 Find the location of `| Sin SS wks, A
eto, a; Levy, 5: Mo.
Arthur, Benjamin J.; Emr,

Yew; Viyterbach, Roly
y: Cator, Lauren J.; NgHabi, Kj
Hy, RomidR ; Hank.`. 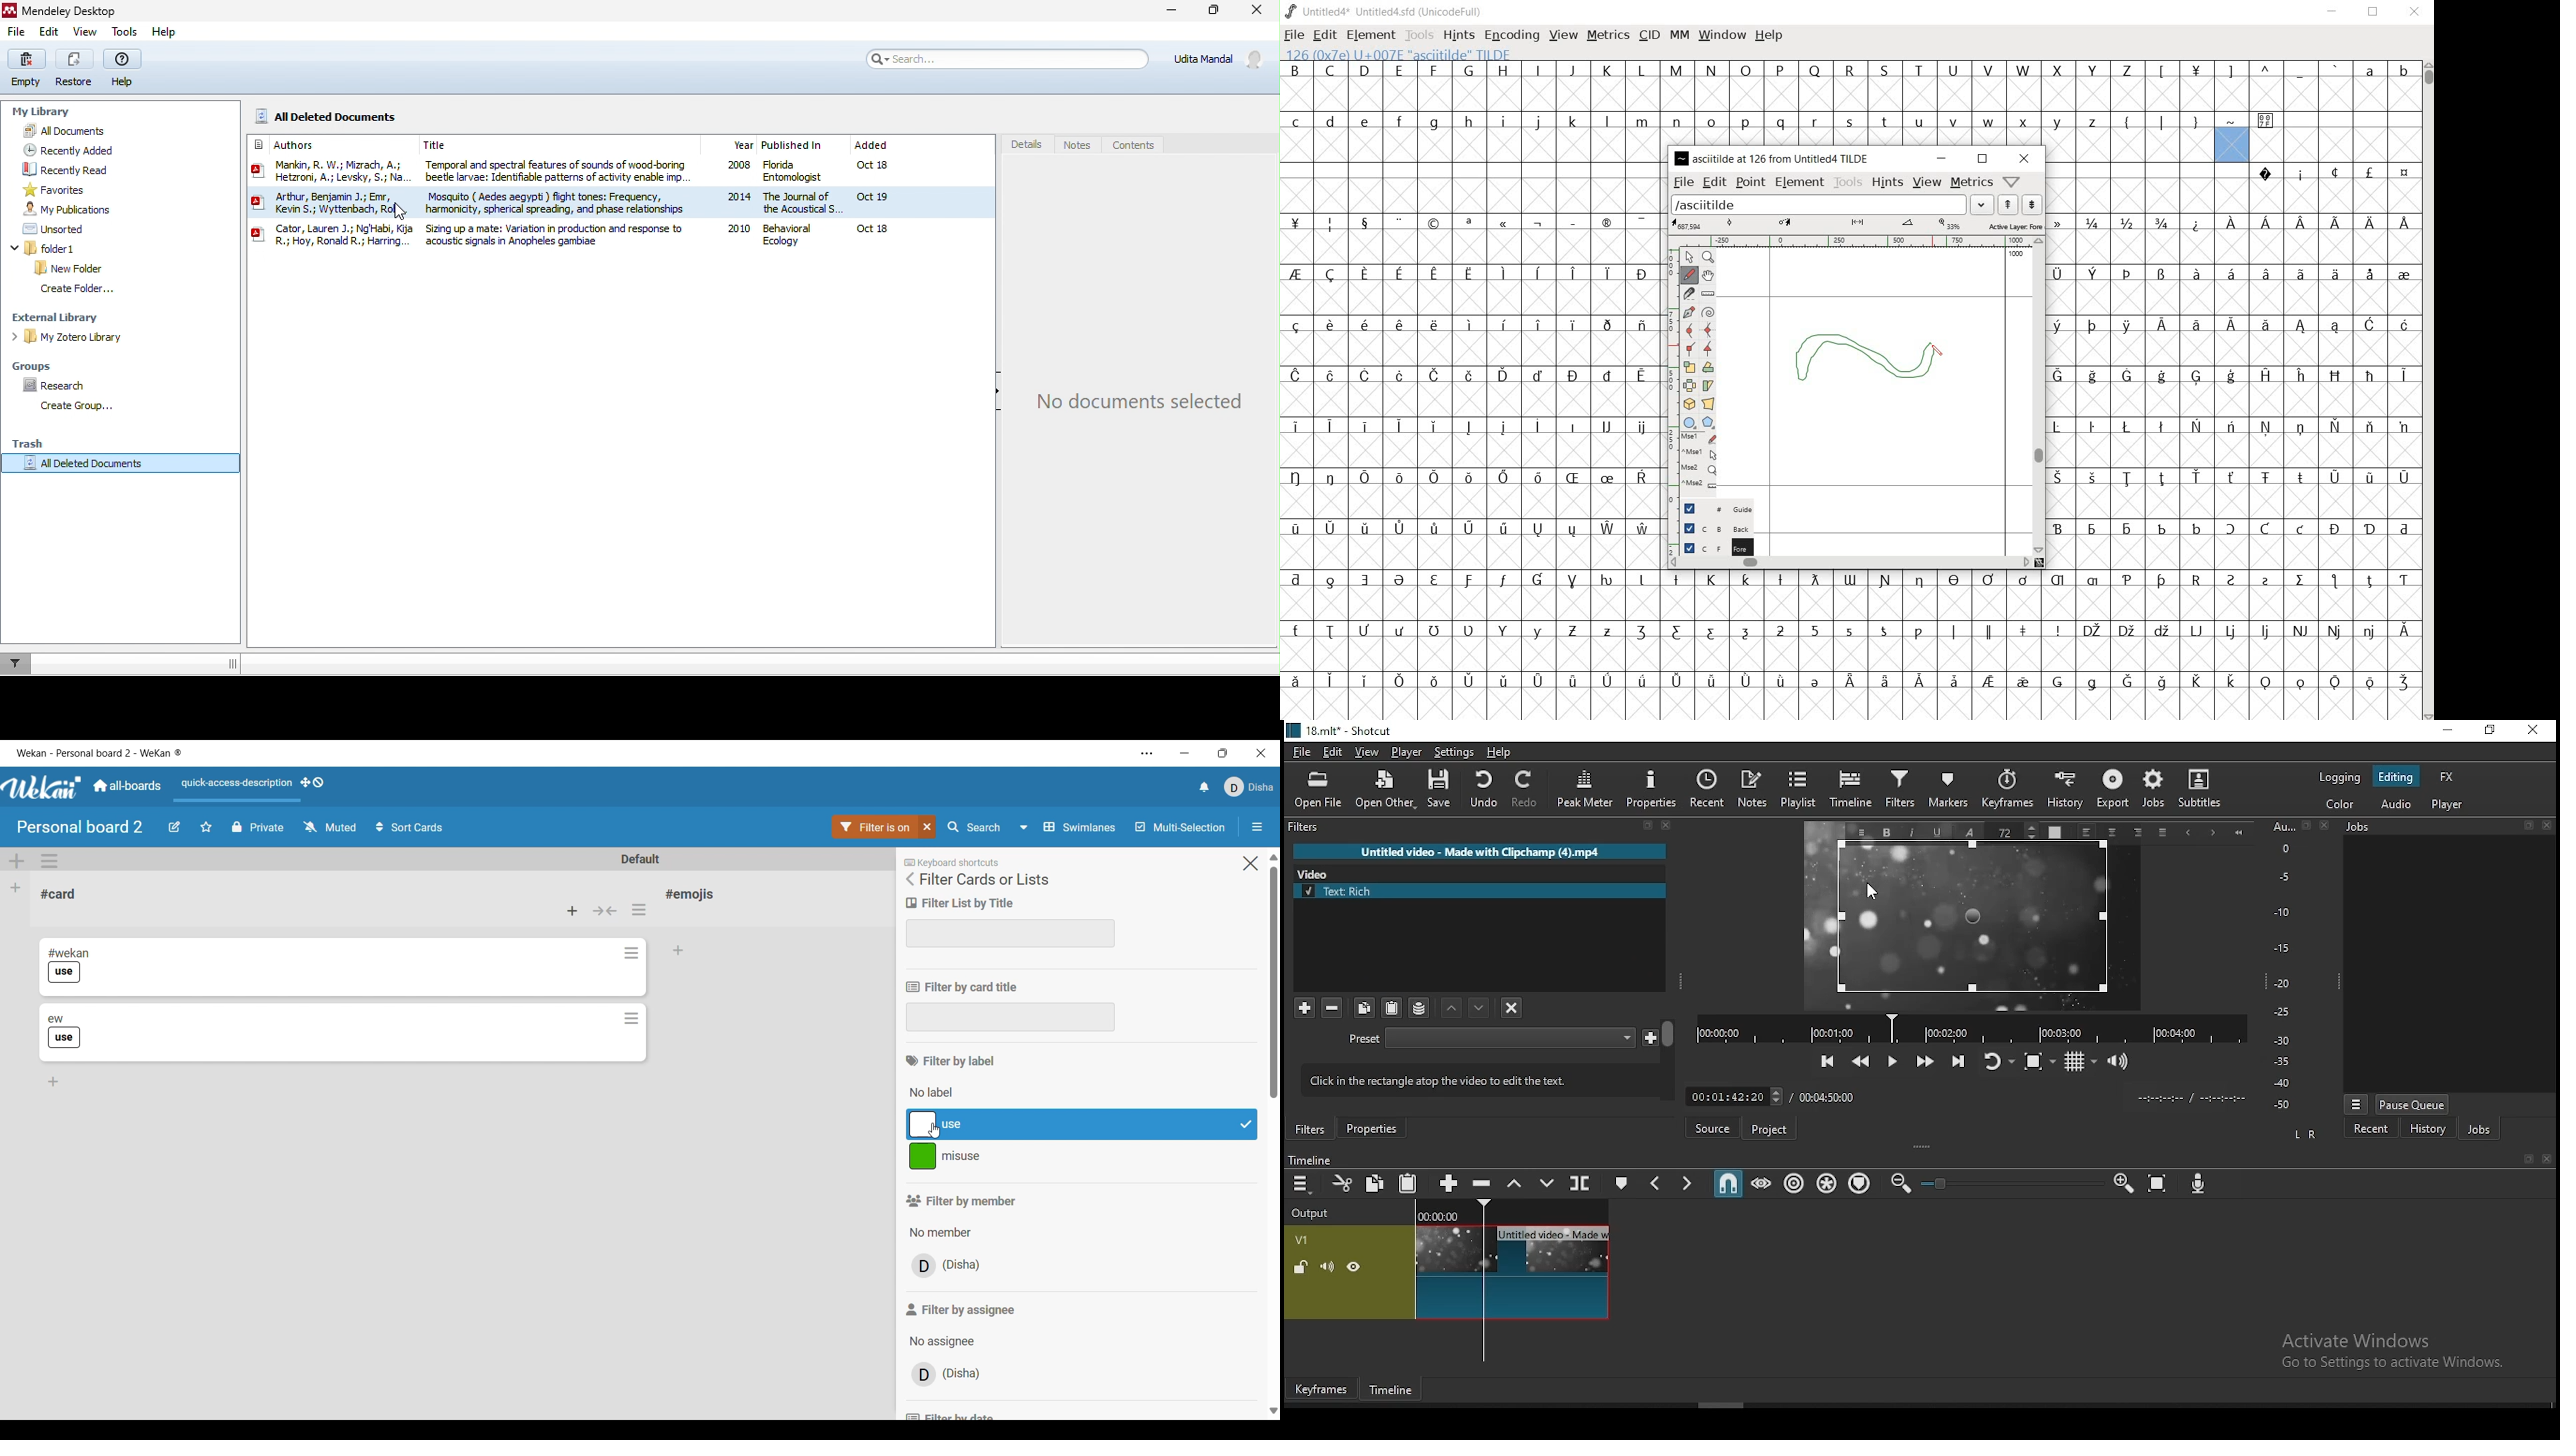

| Sin SS wks, A
eto, a; Levy, 5: Mo.
Arthur, Benjamin J.; Emr,

Yew; Viyterbach, Roly
y: Cator, Lauren J.; NgHabi, Kj
Hy, RomidR ; Hank. is located at coordinates (325, 203).